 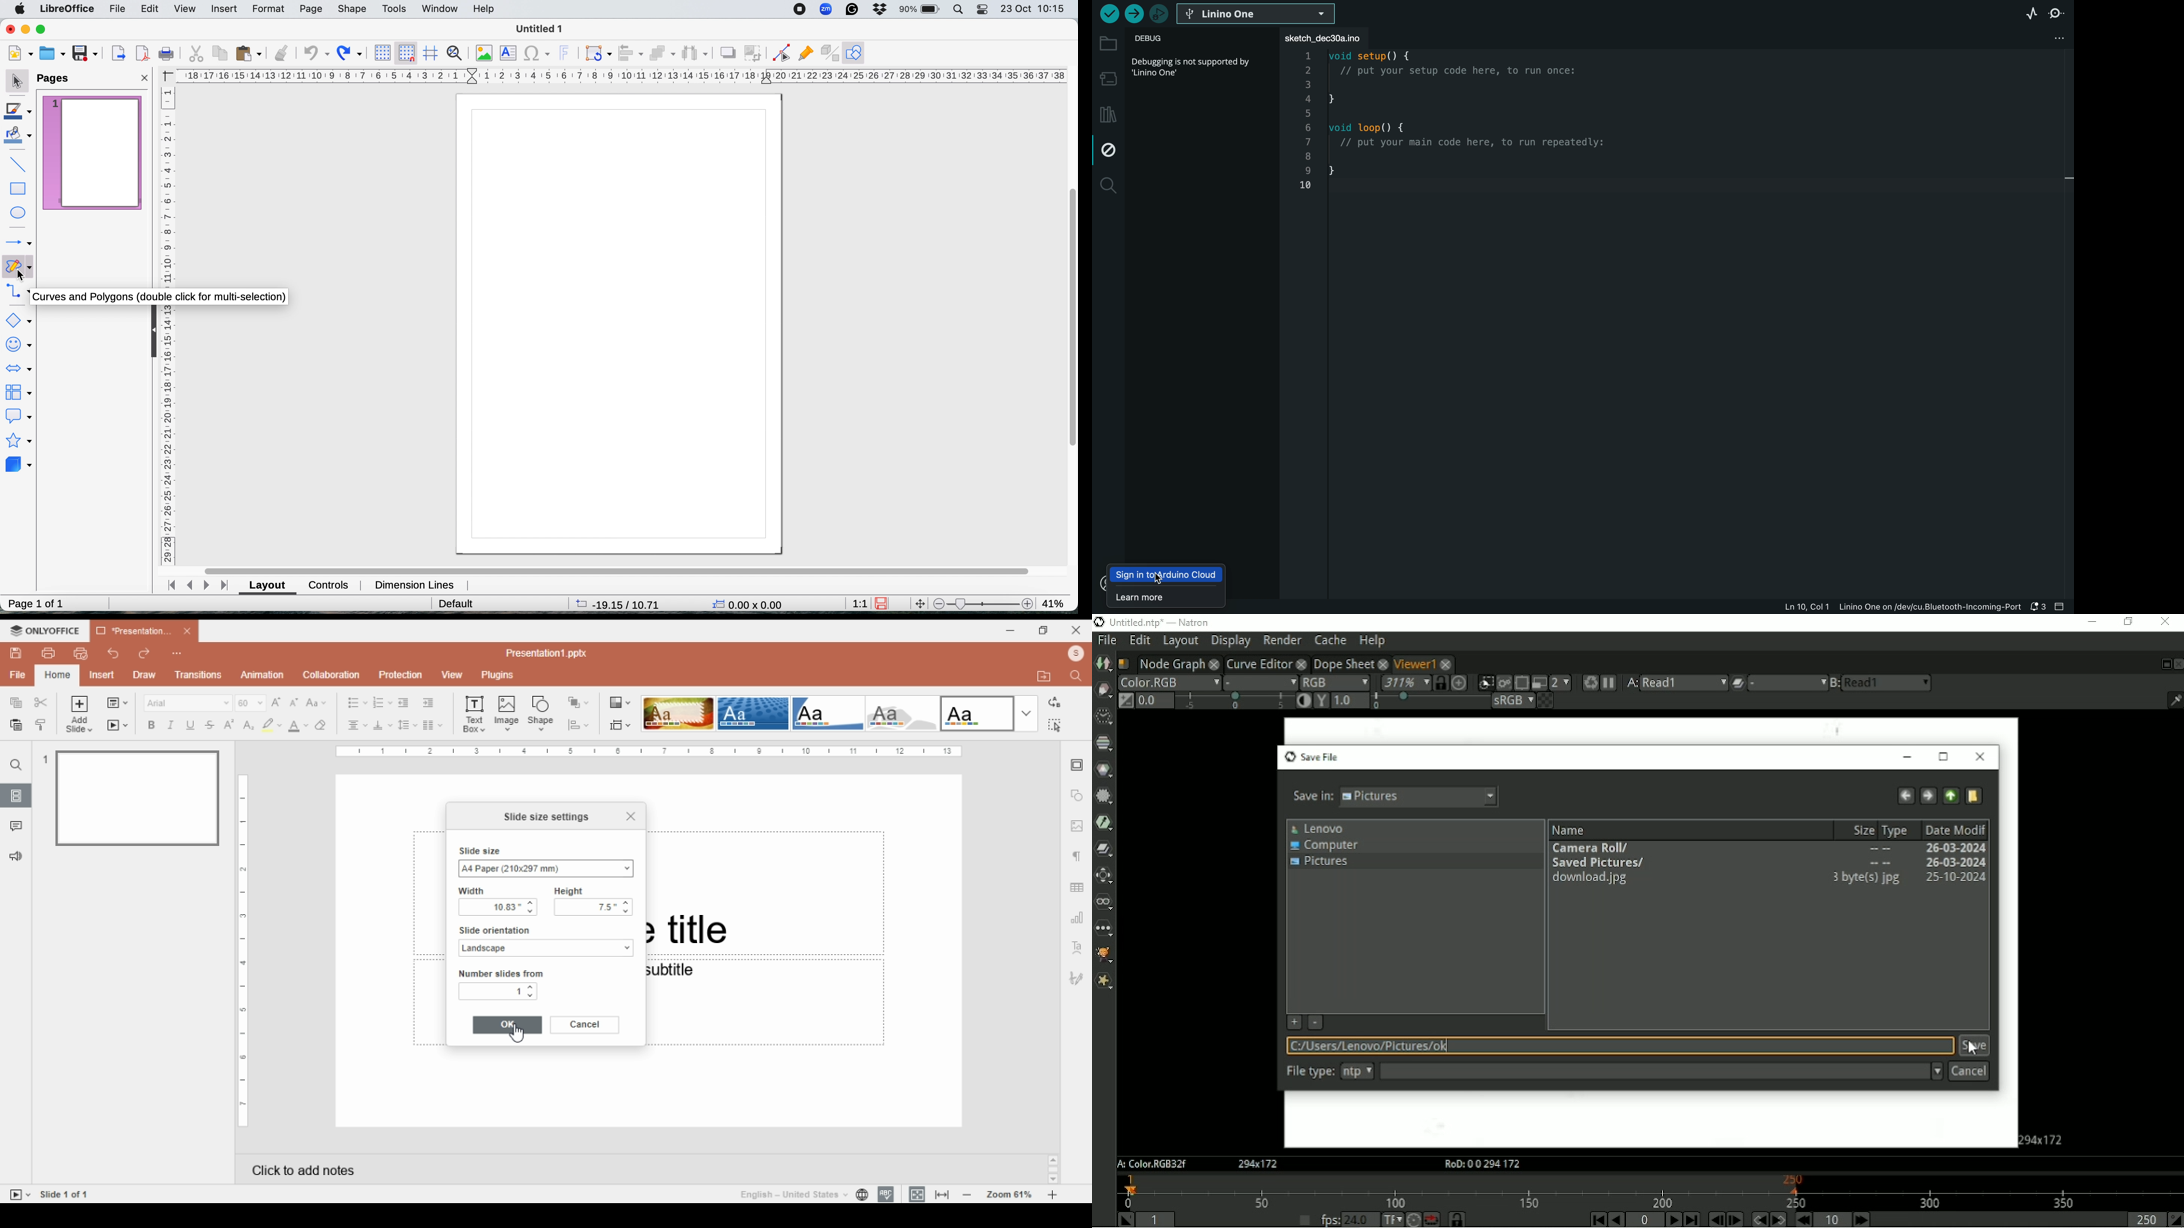 What do you see at coordinates (198, 584) in the screenshot?
I see `switch between pages` at bounding box center [198, 584].